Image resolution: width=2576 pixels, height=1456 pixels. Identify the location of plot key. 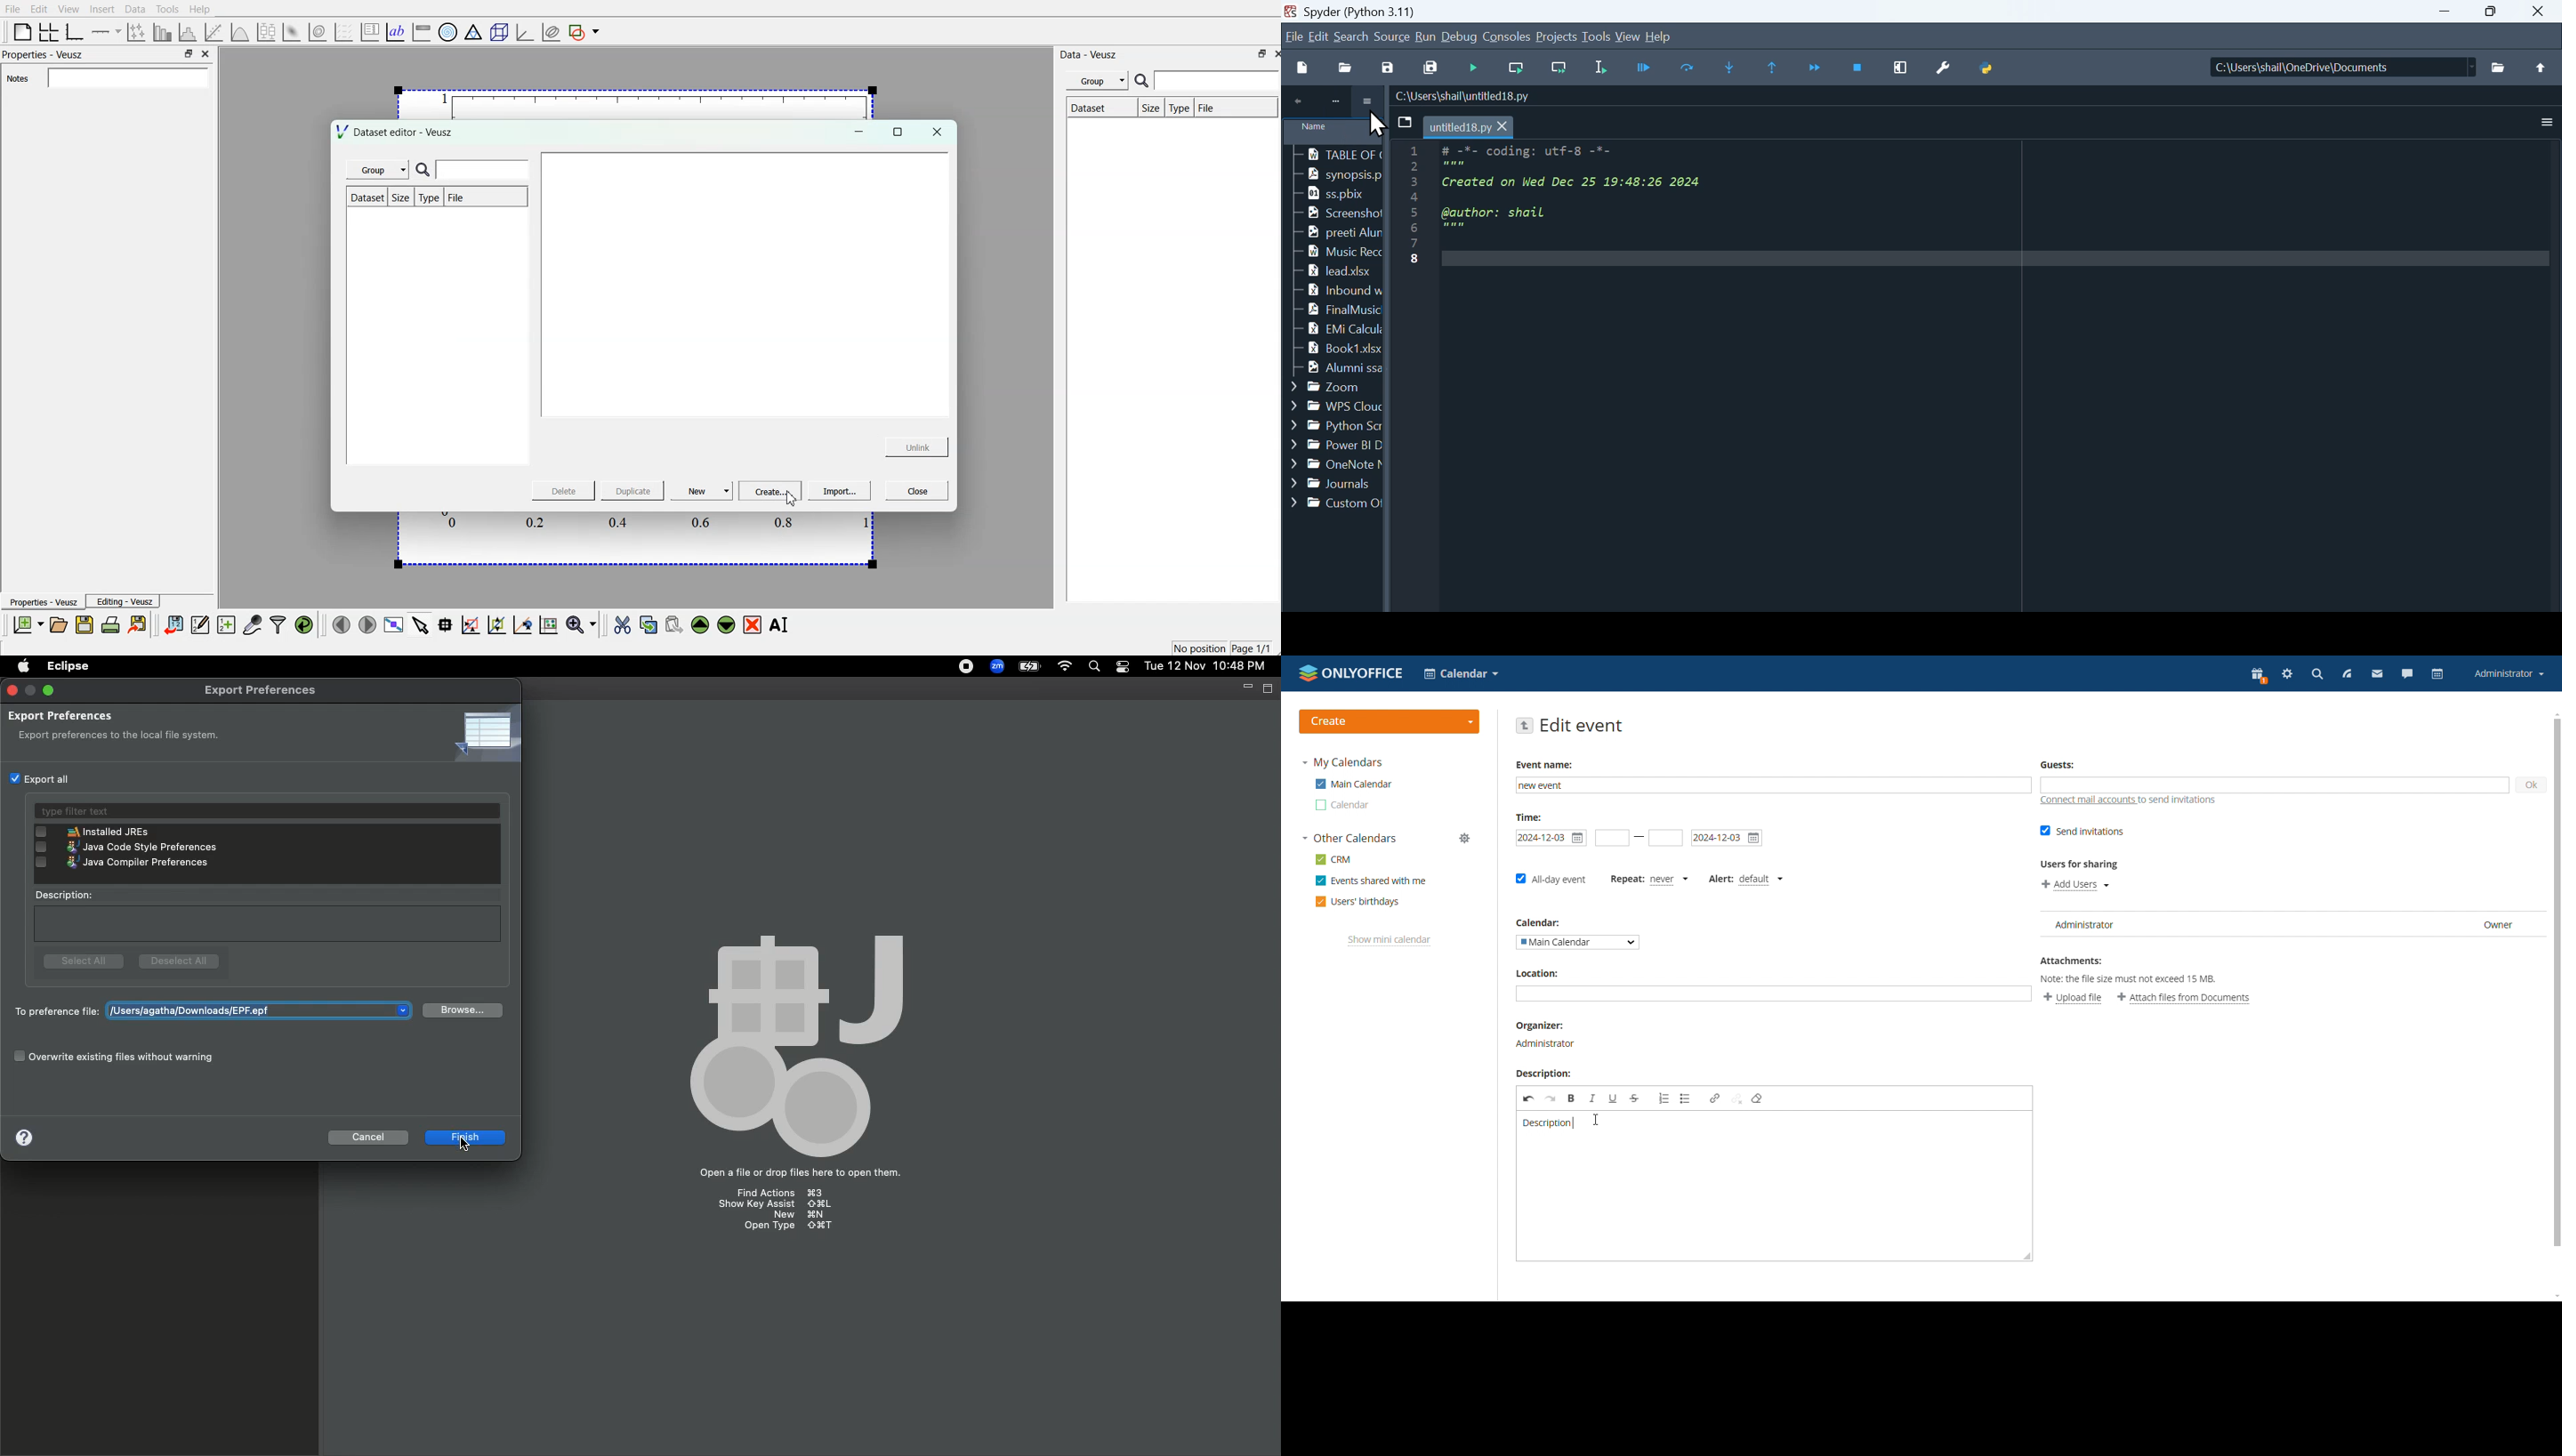
(369, 31).